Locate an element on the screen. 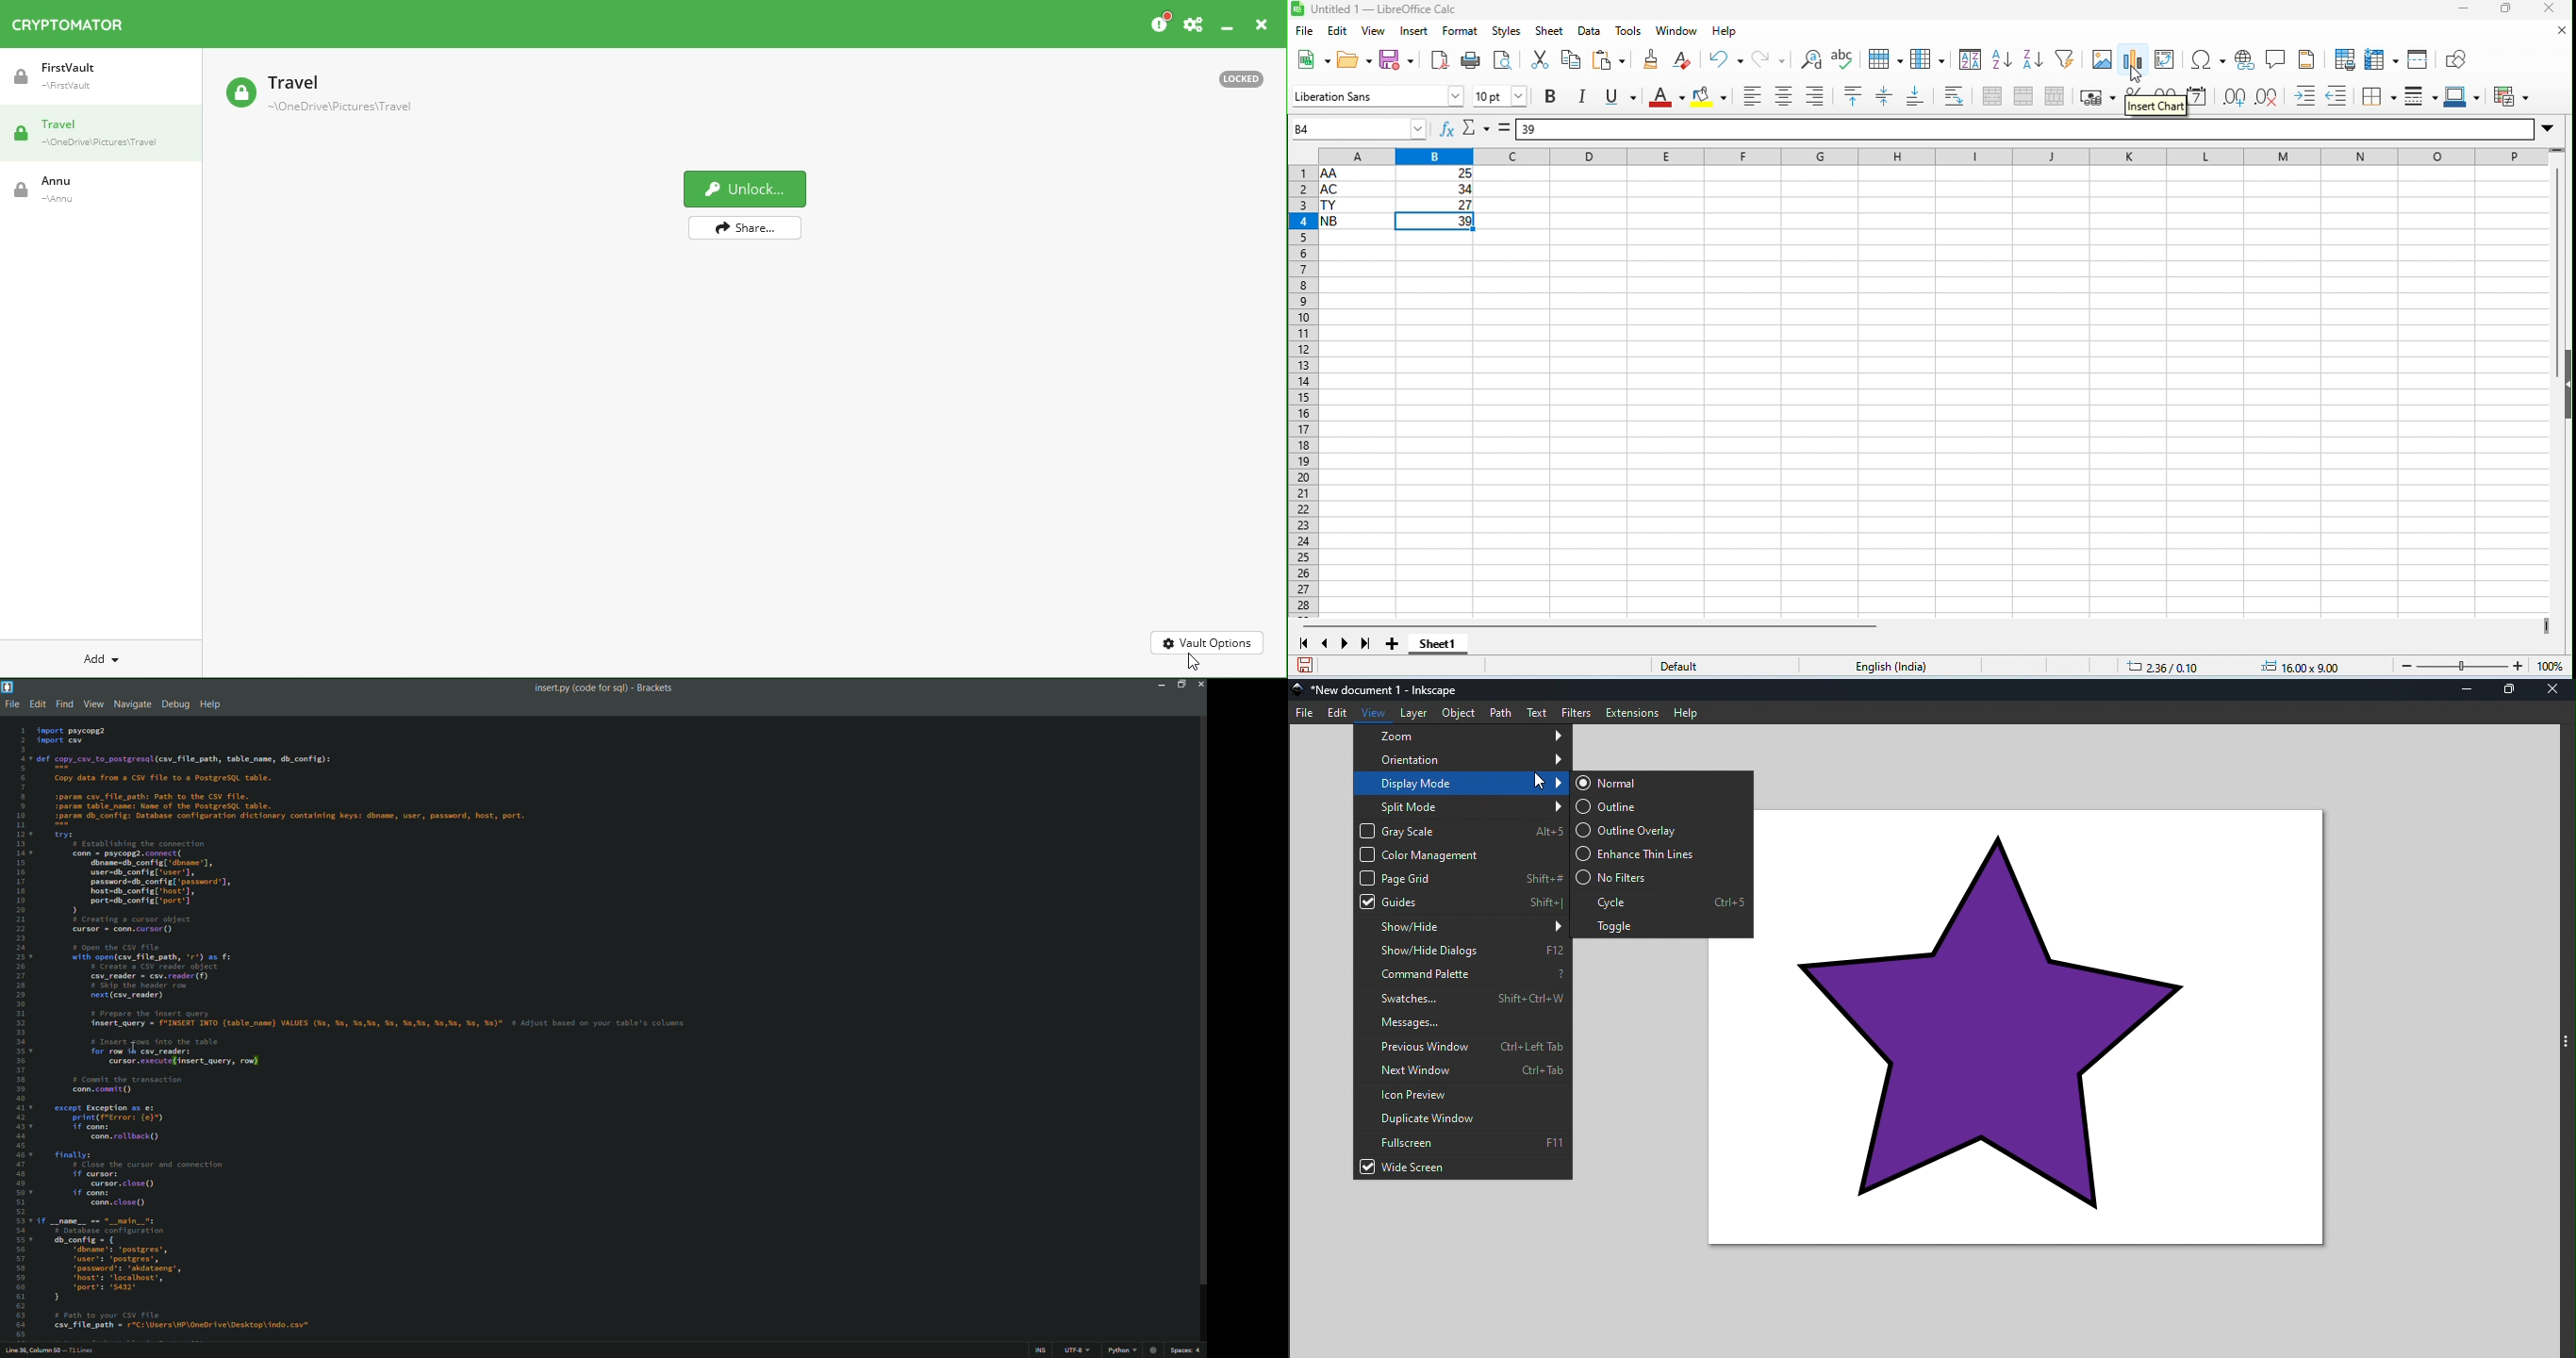 The height and width of the screenshot is (1372, 2576). export pdf is located at coordinates (1439, 61).